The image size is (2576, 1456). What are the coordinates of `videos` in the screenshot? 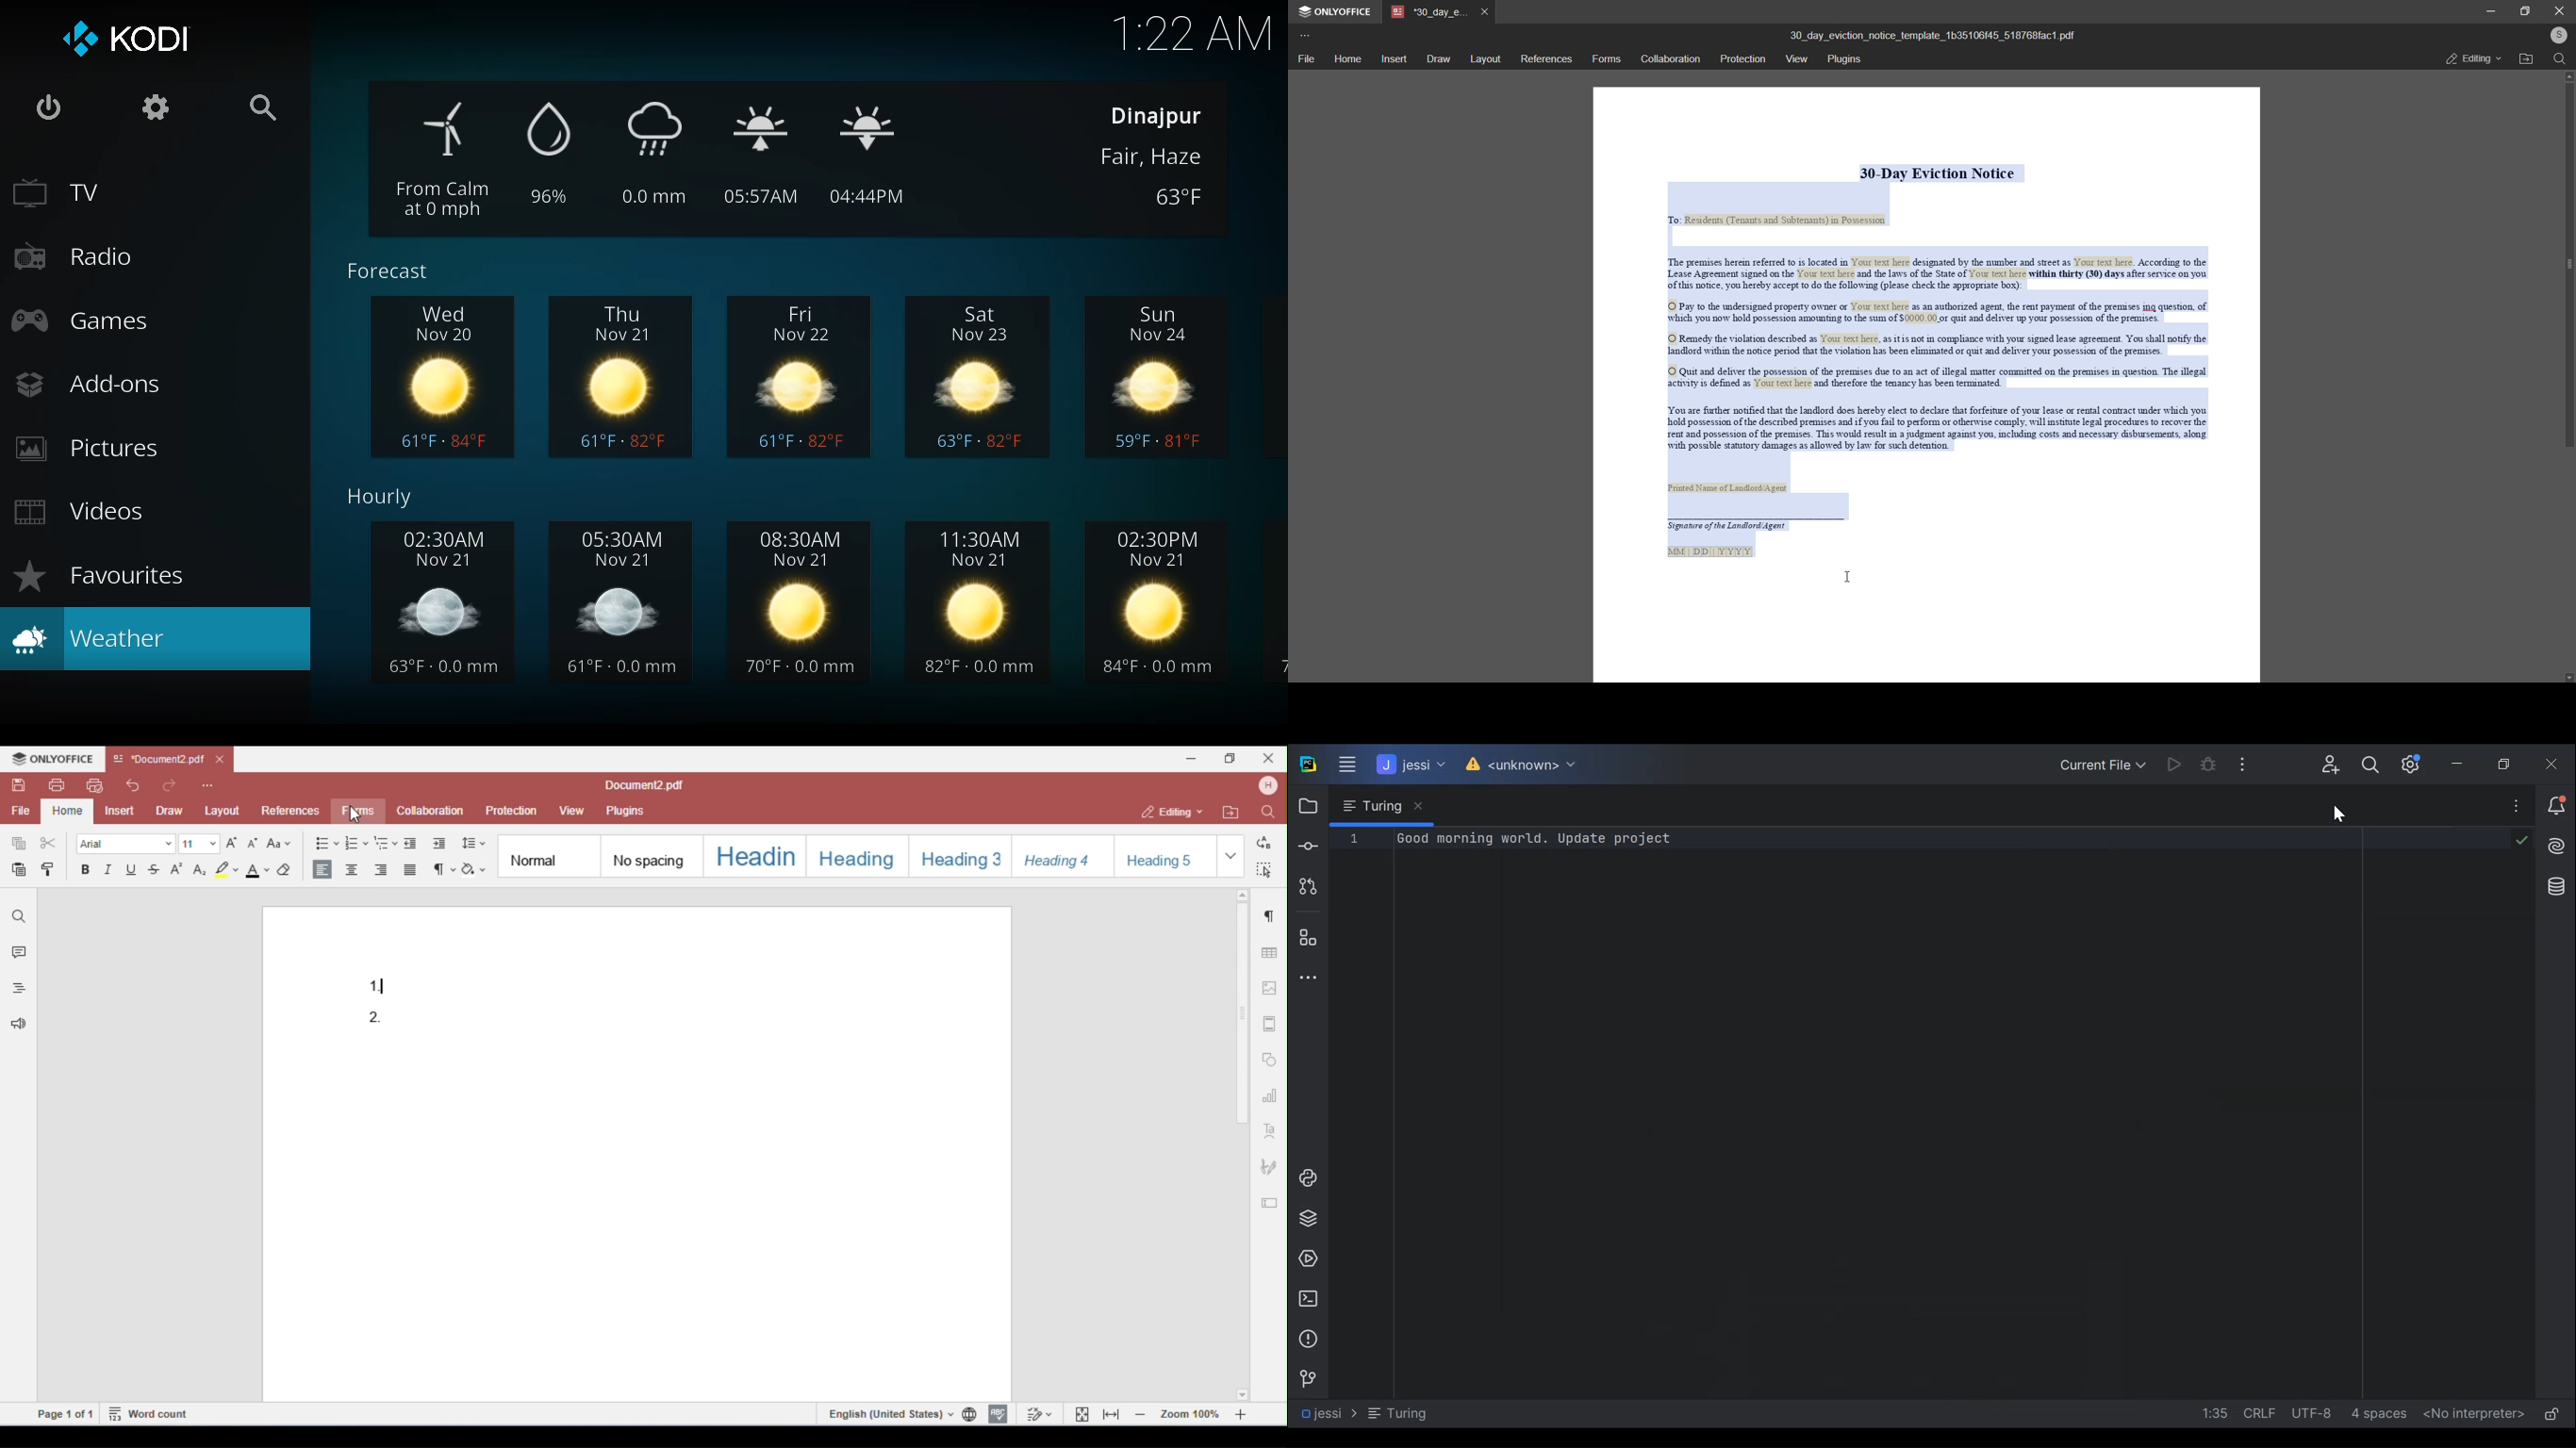 It's located at (78, 511).